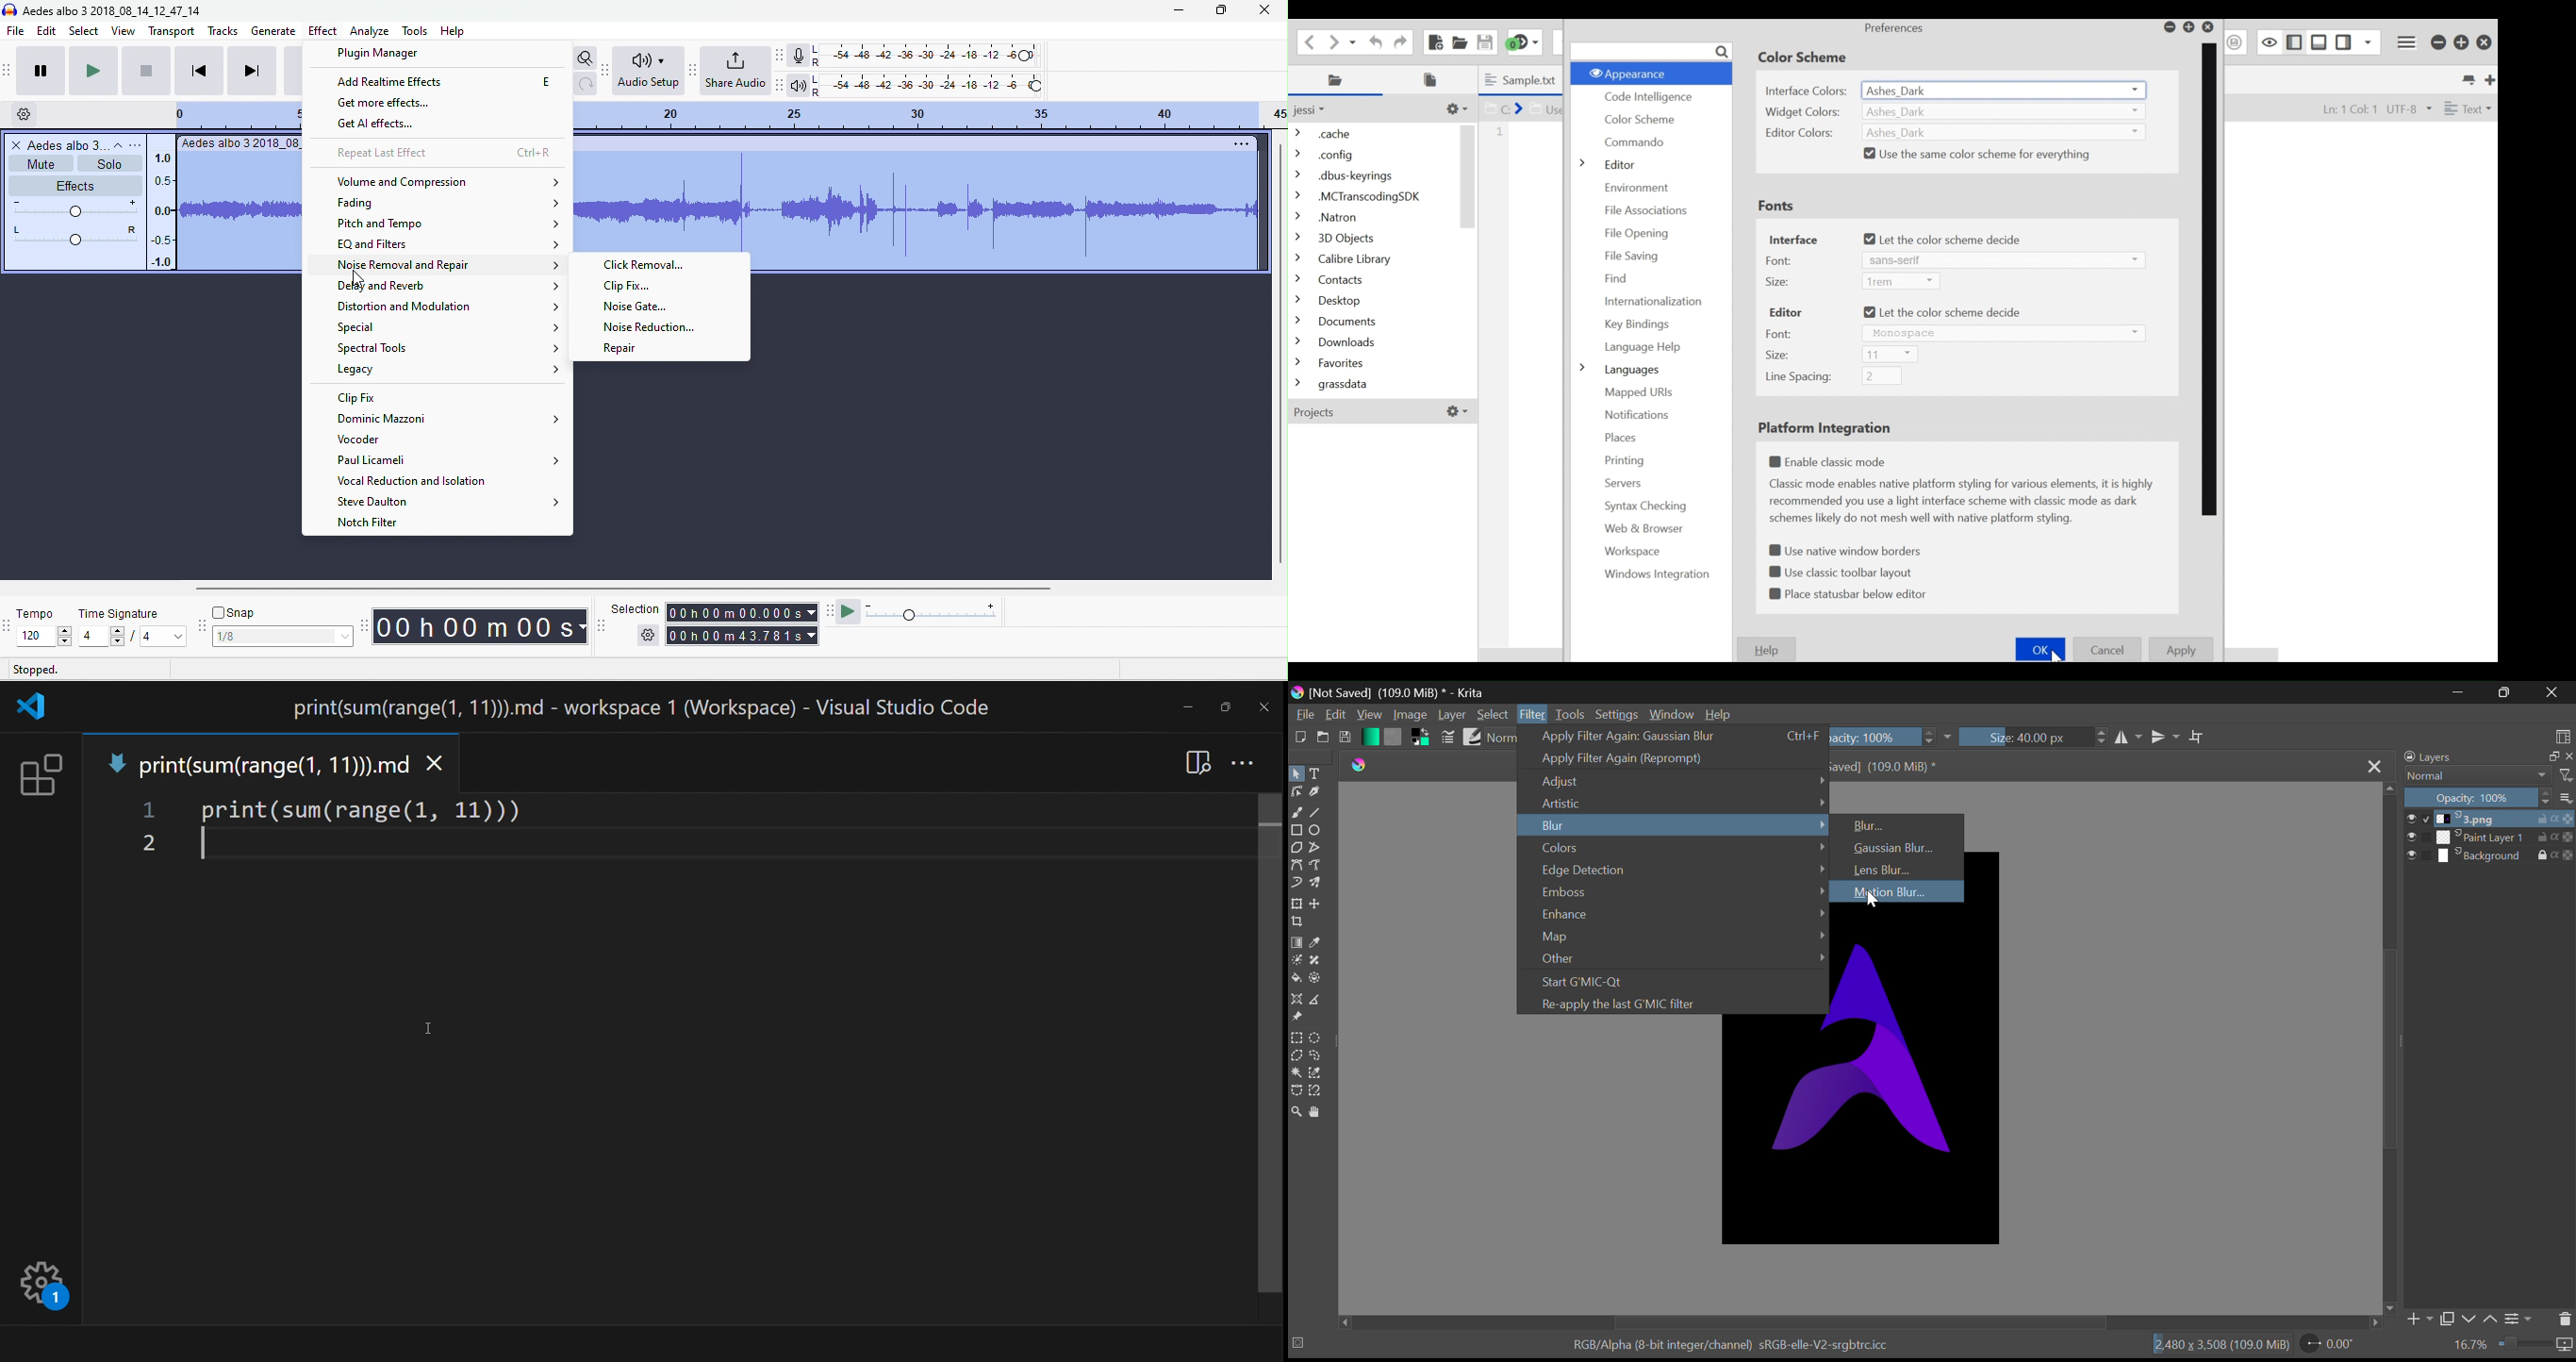 This screenshot has height=1372, width=2576. I want to click on noise gate, so click(639, 308).